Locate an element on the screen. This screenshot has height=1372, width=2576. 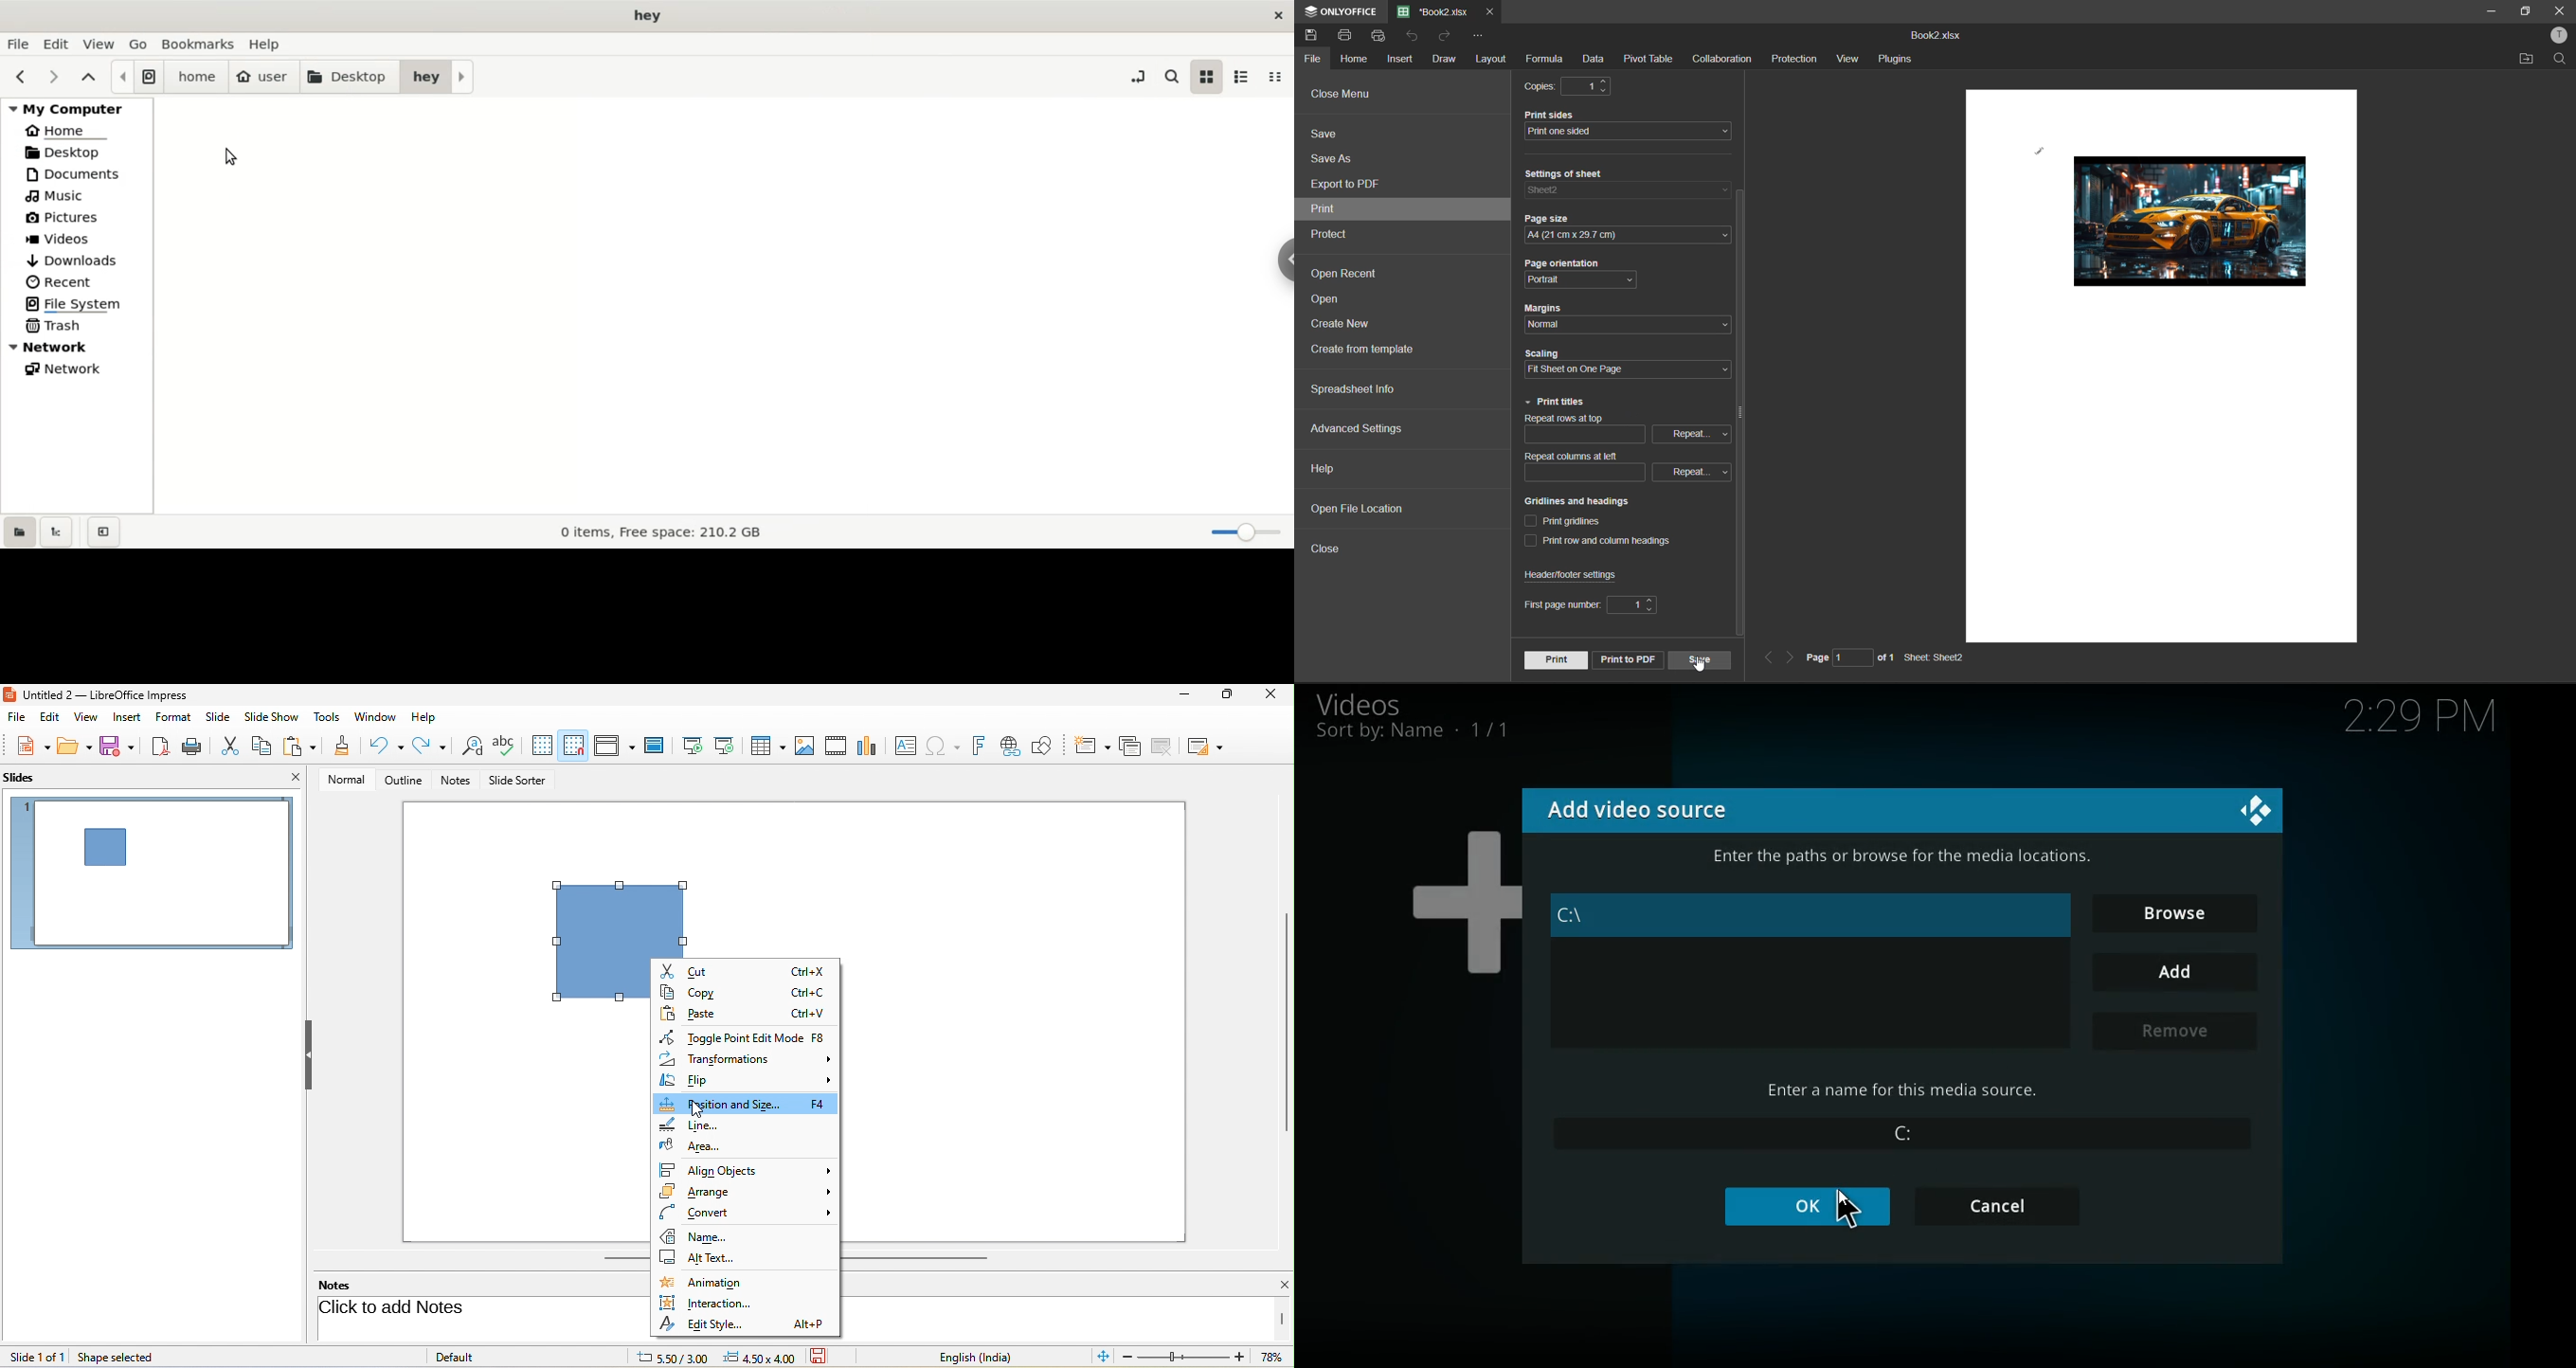
close is located at coordinates (2557, 12).